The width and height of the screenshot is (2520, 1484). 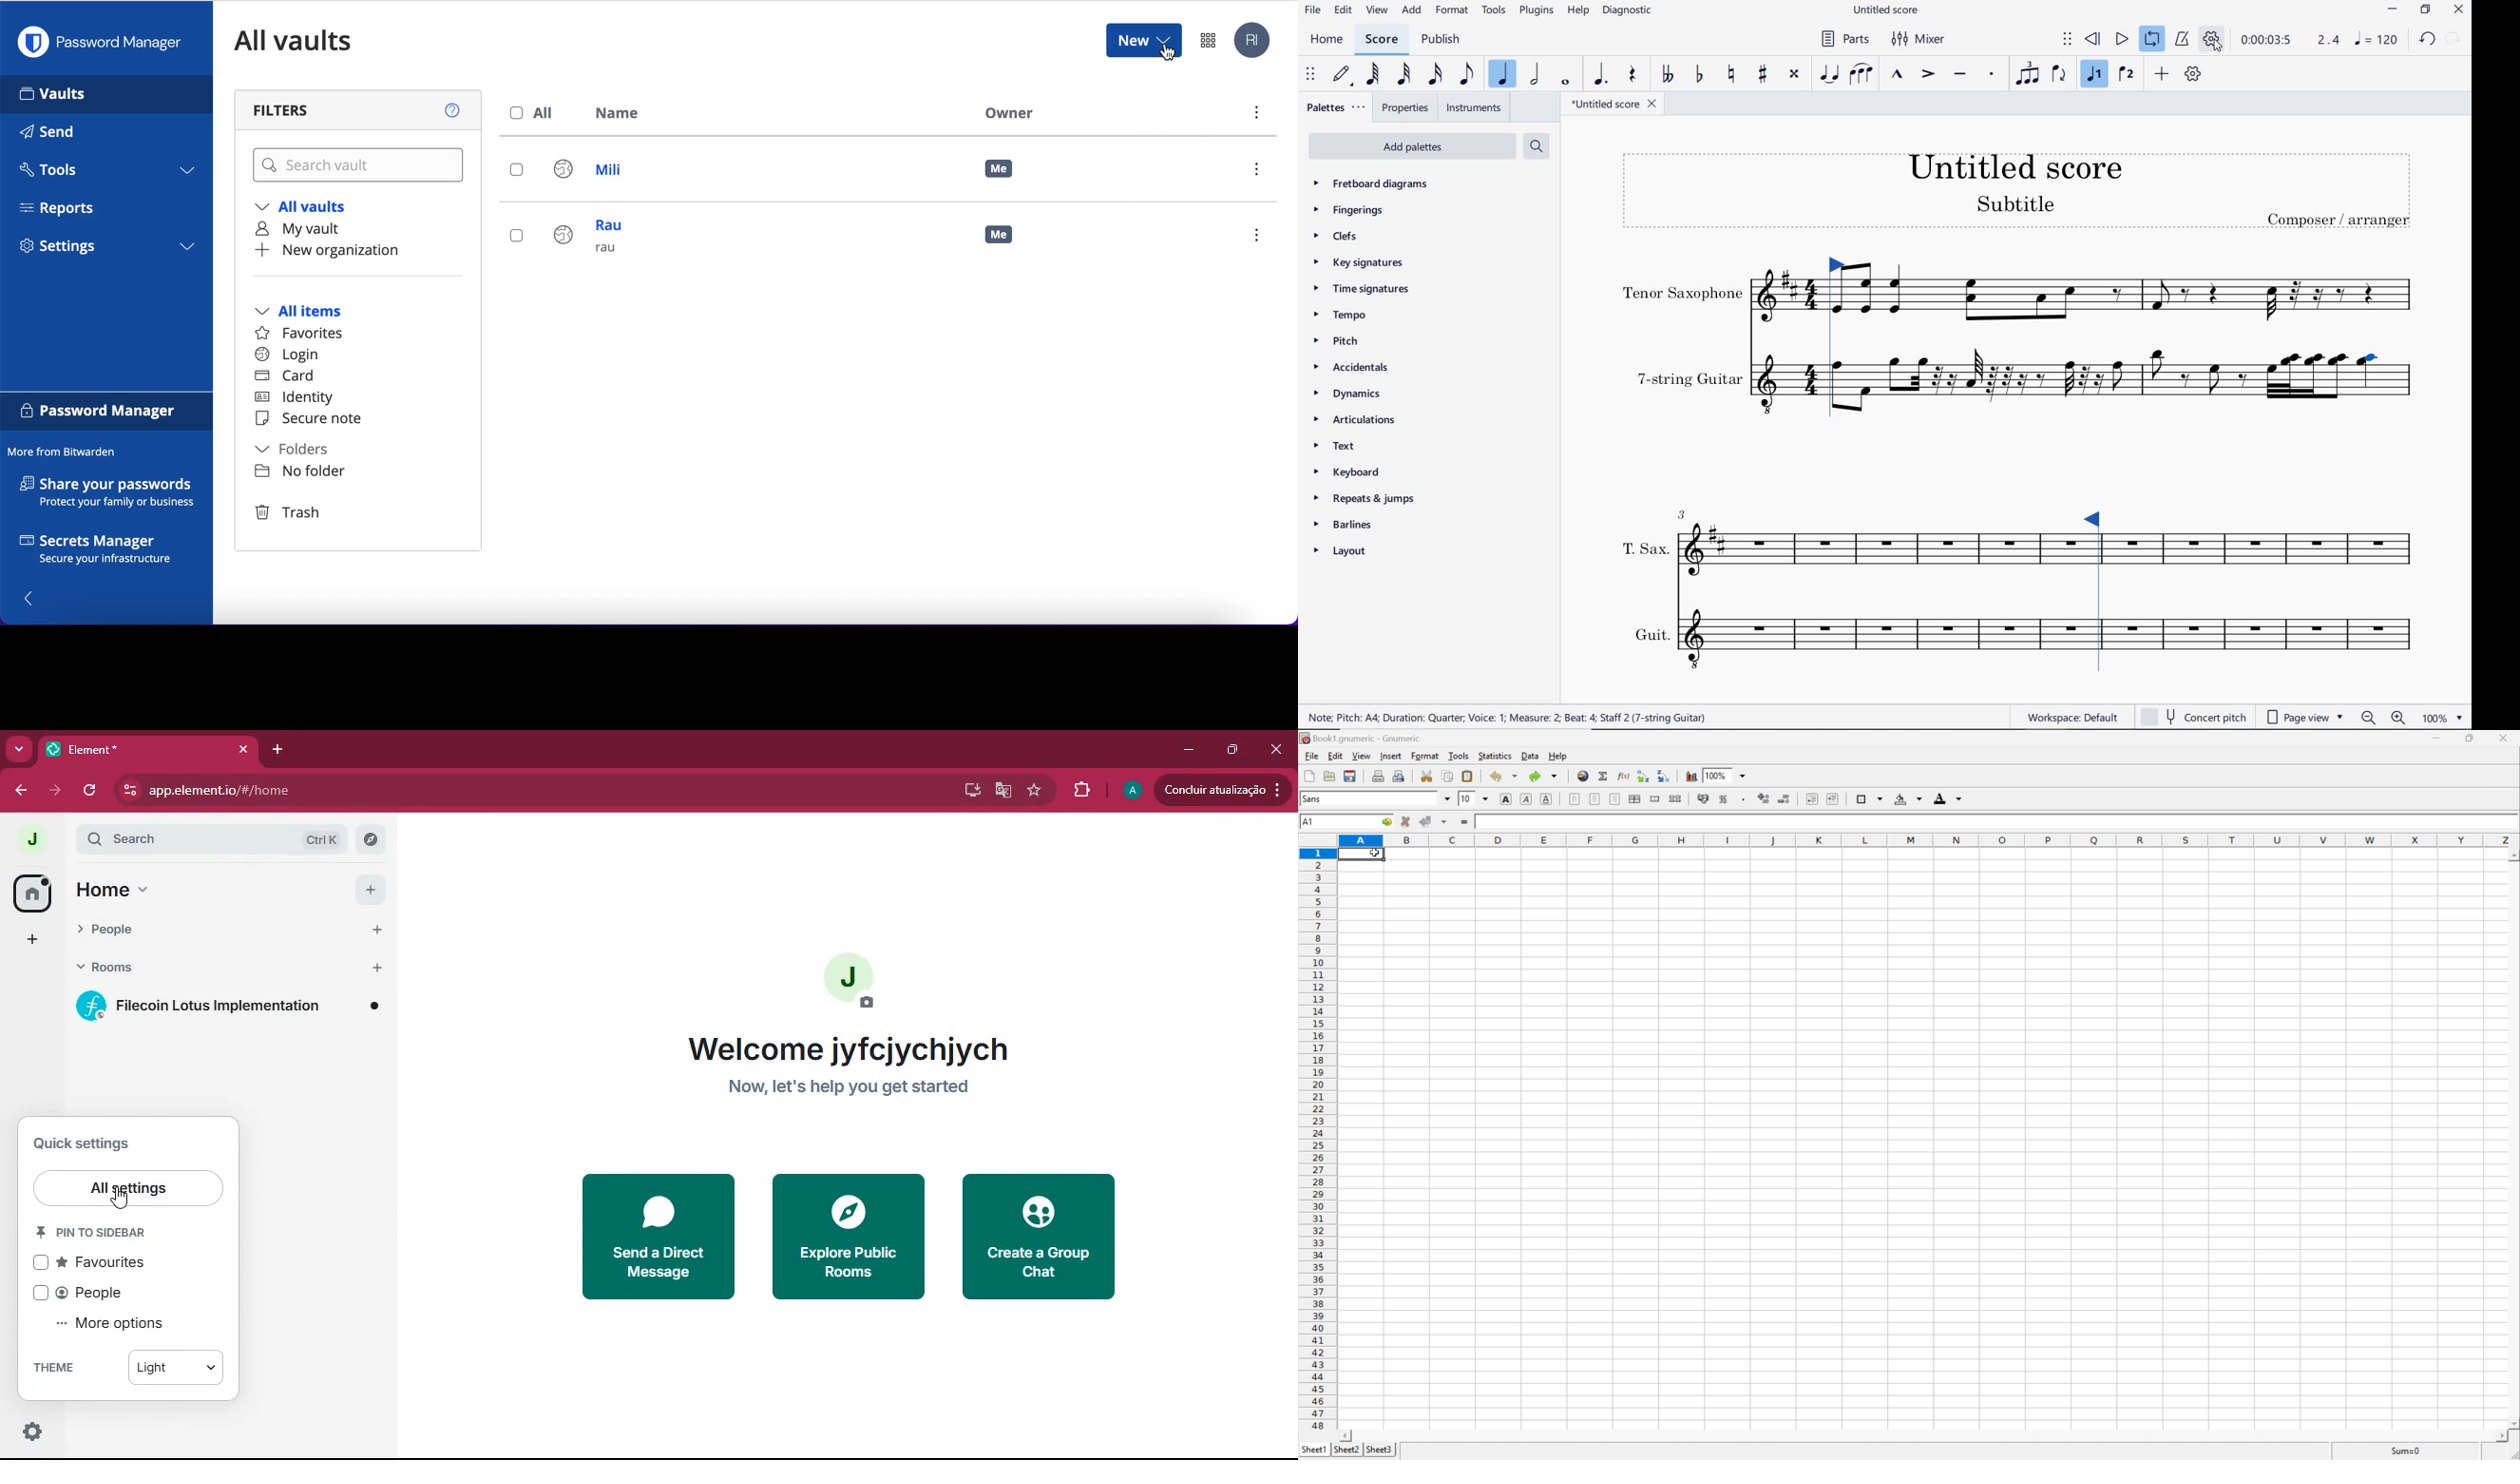 I want to click on ARTICULATIONS, so click(x=1355, y=420).